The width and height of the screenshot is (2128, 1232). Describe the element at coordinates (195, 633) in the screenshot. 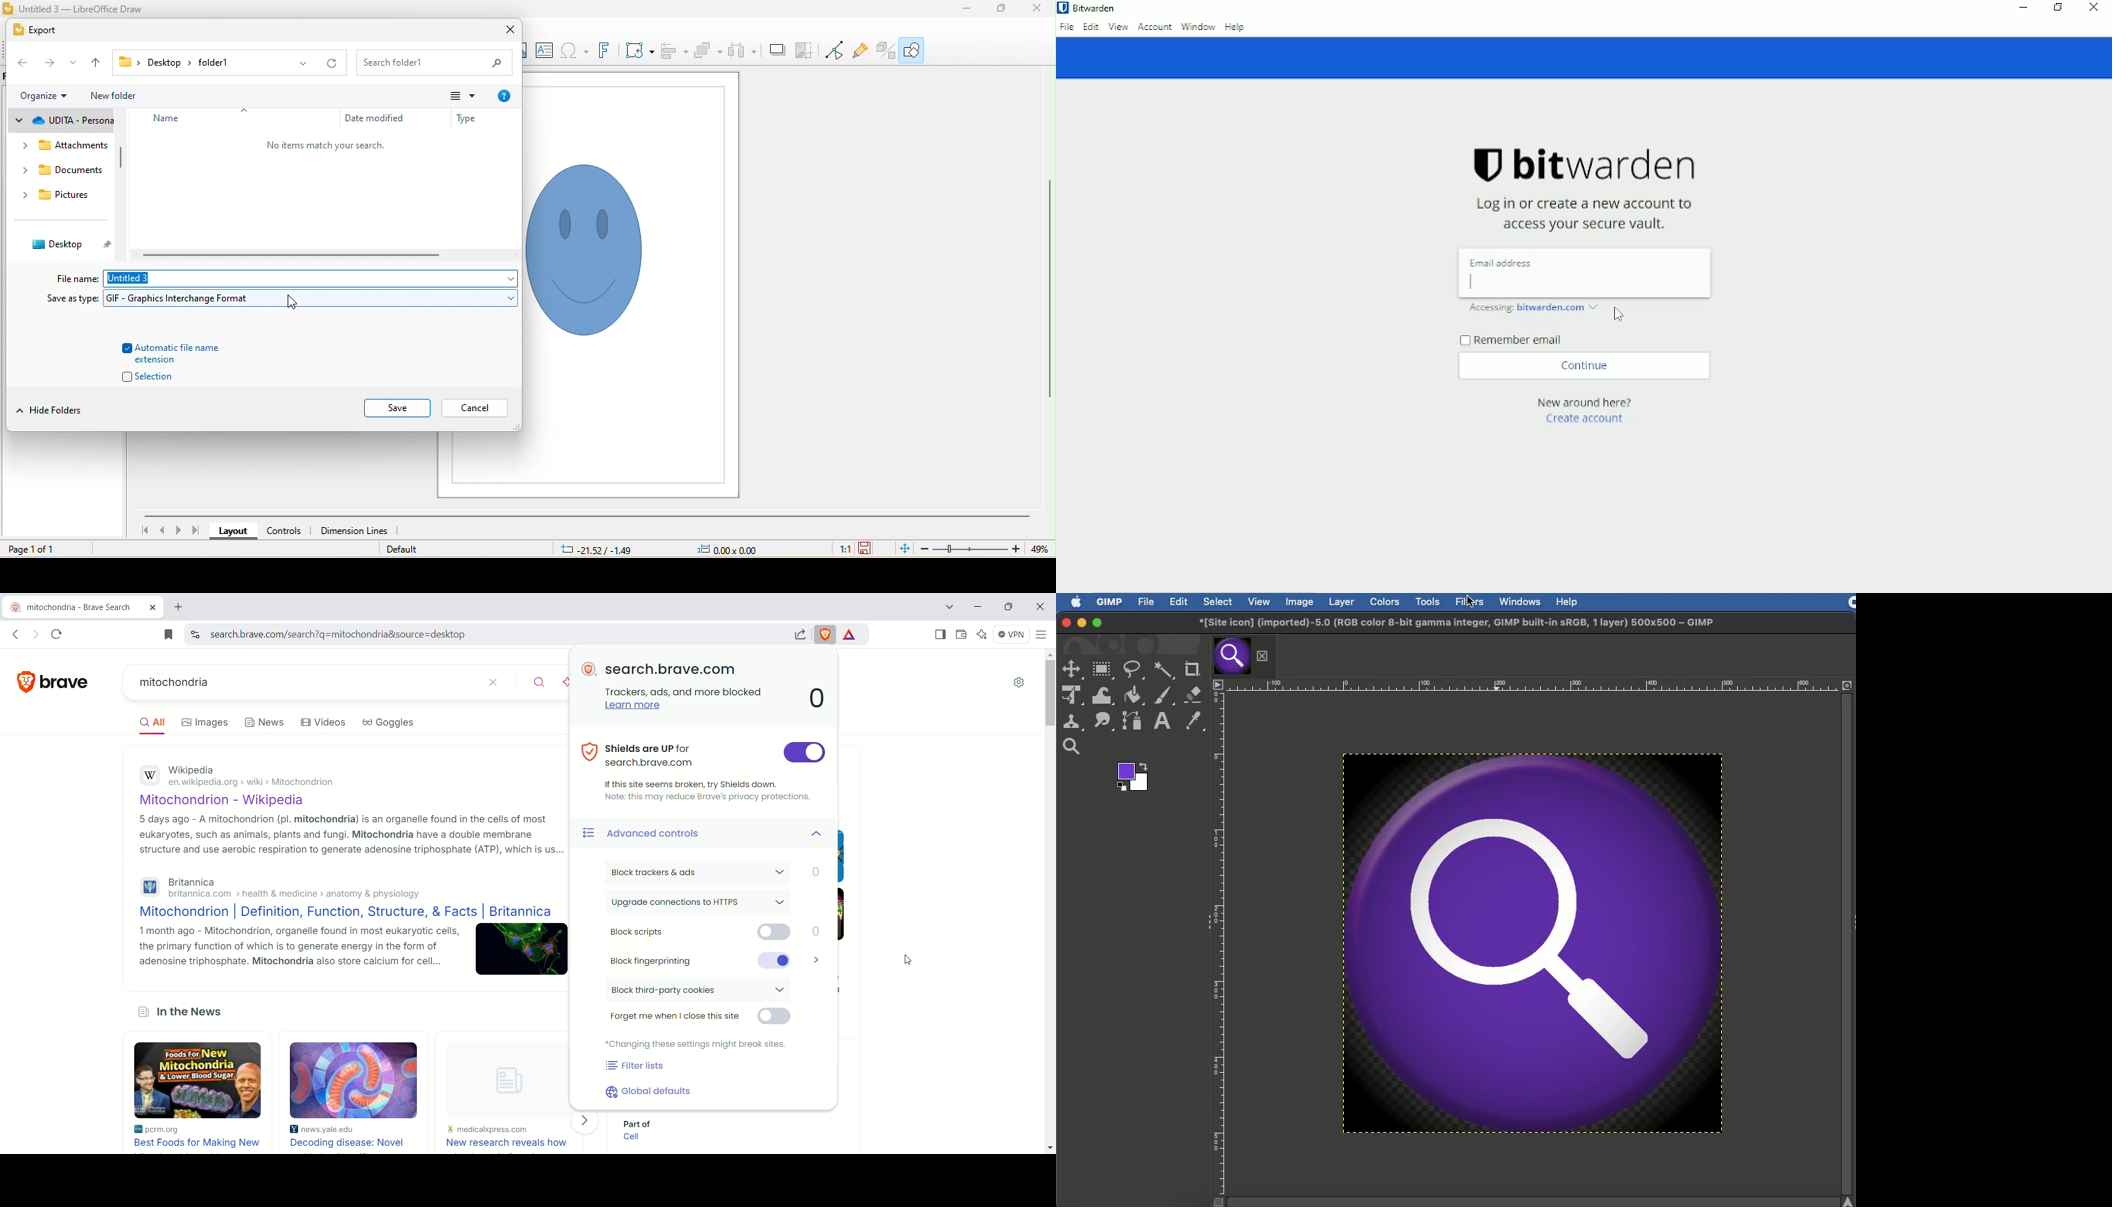

I see `view site information` at that location.